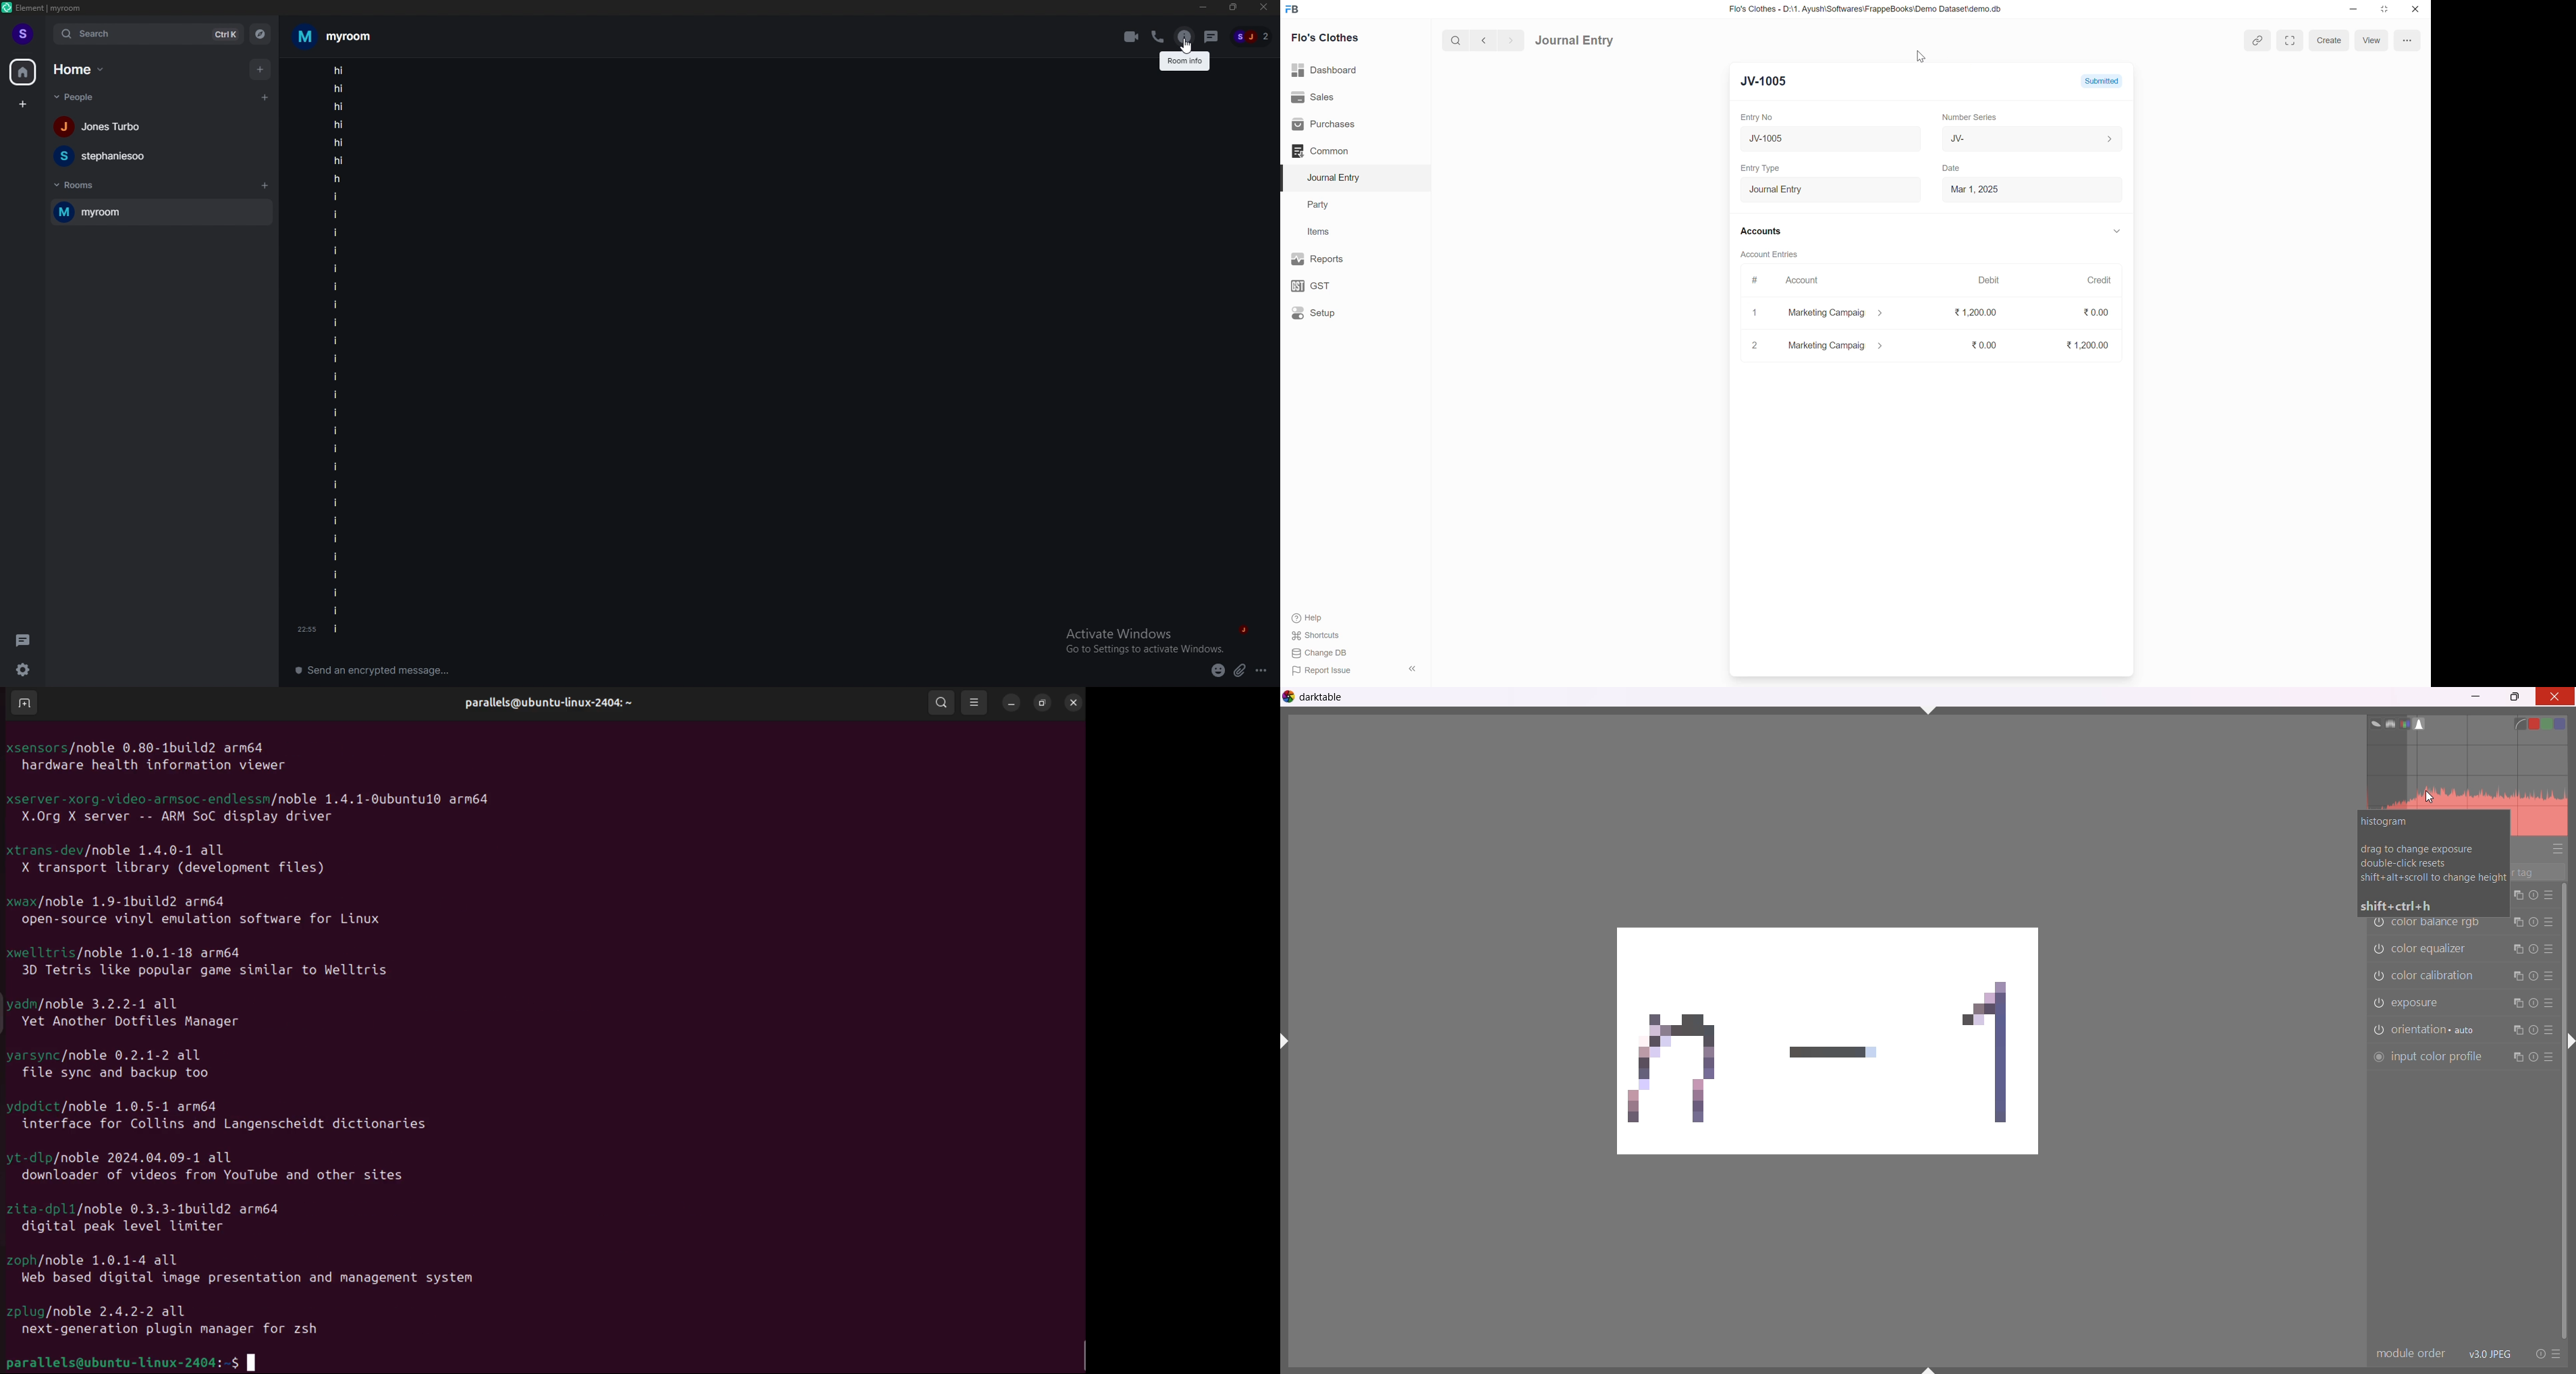  Describe the element at coordinates (2533, 947) in the screenshot. I see `reset parameters` at that location.